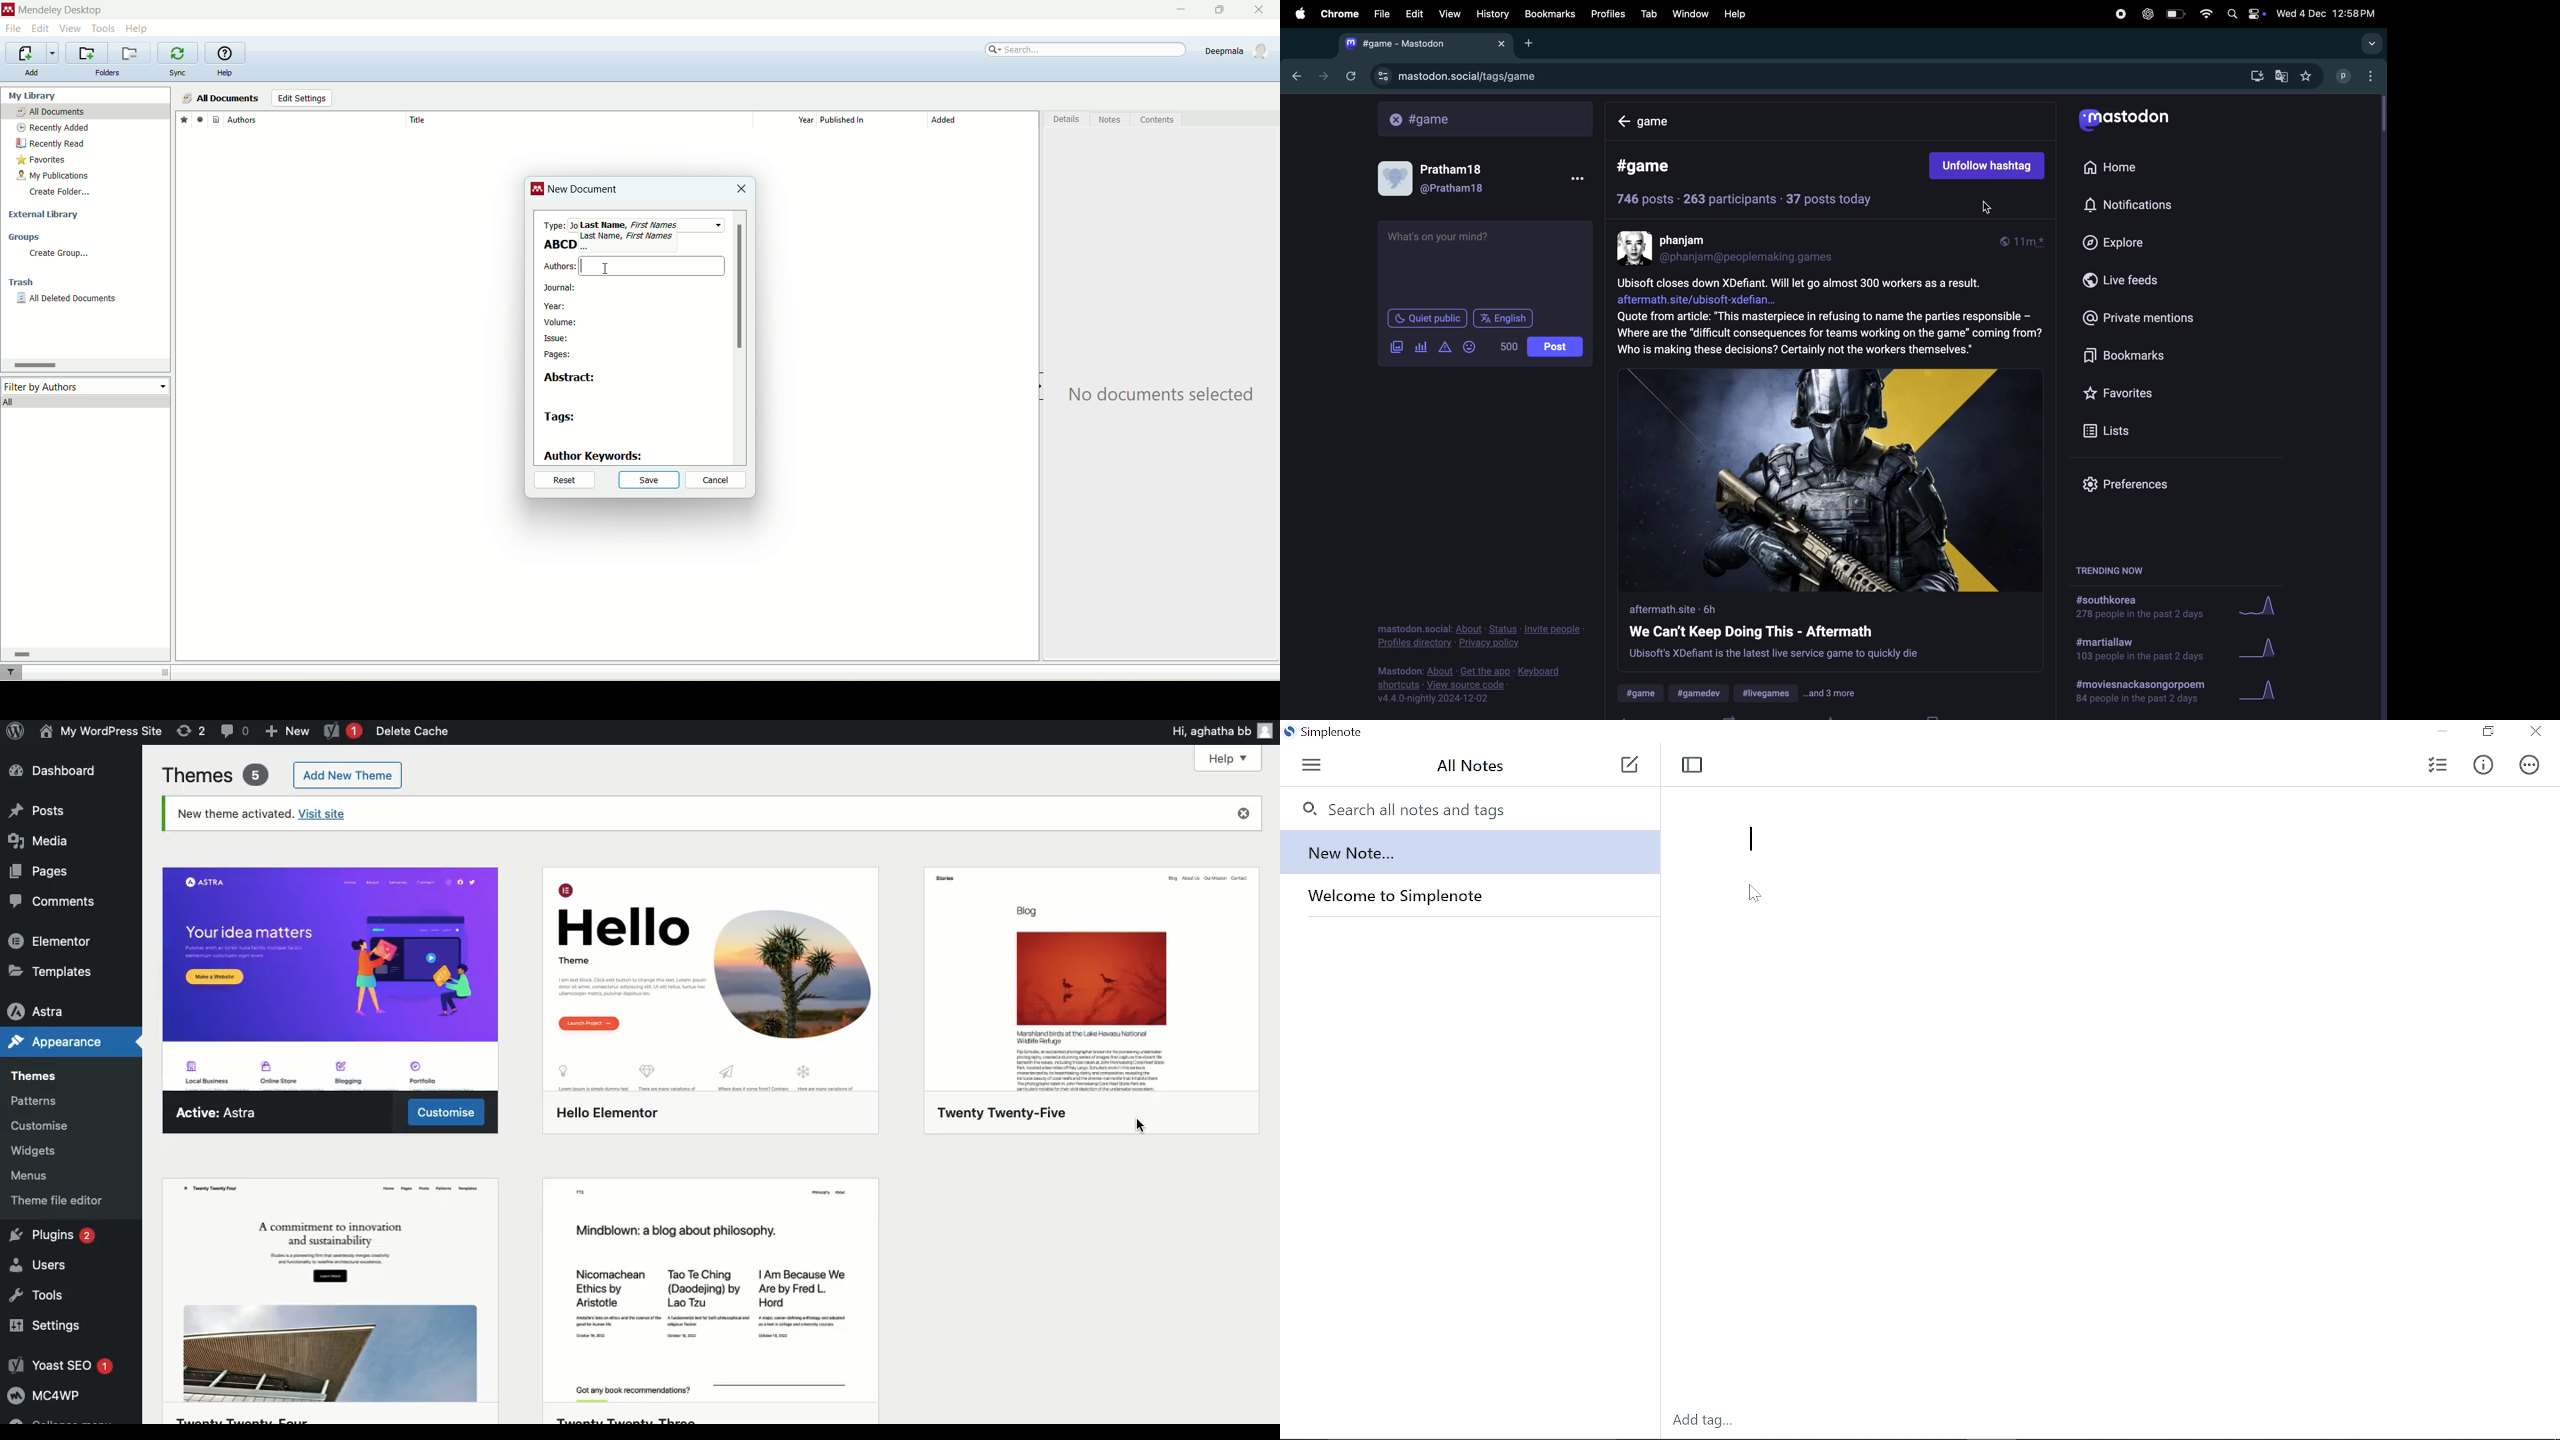 The image size is (2576, 1456). Describe the element at coordinates (43, 161) in the screenshot. I see `favorites` at that location.